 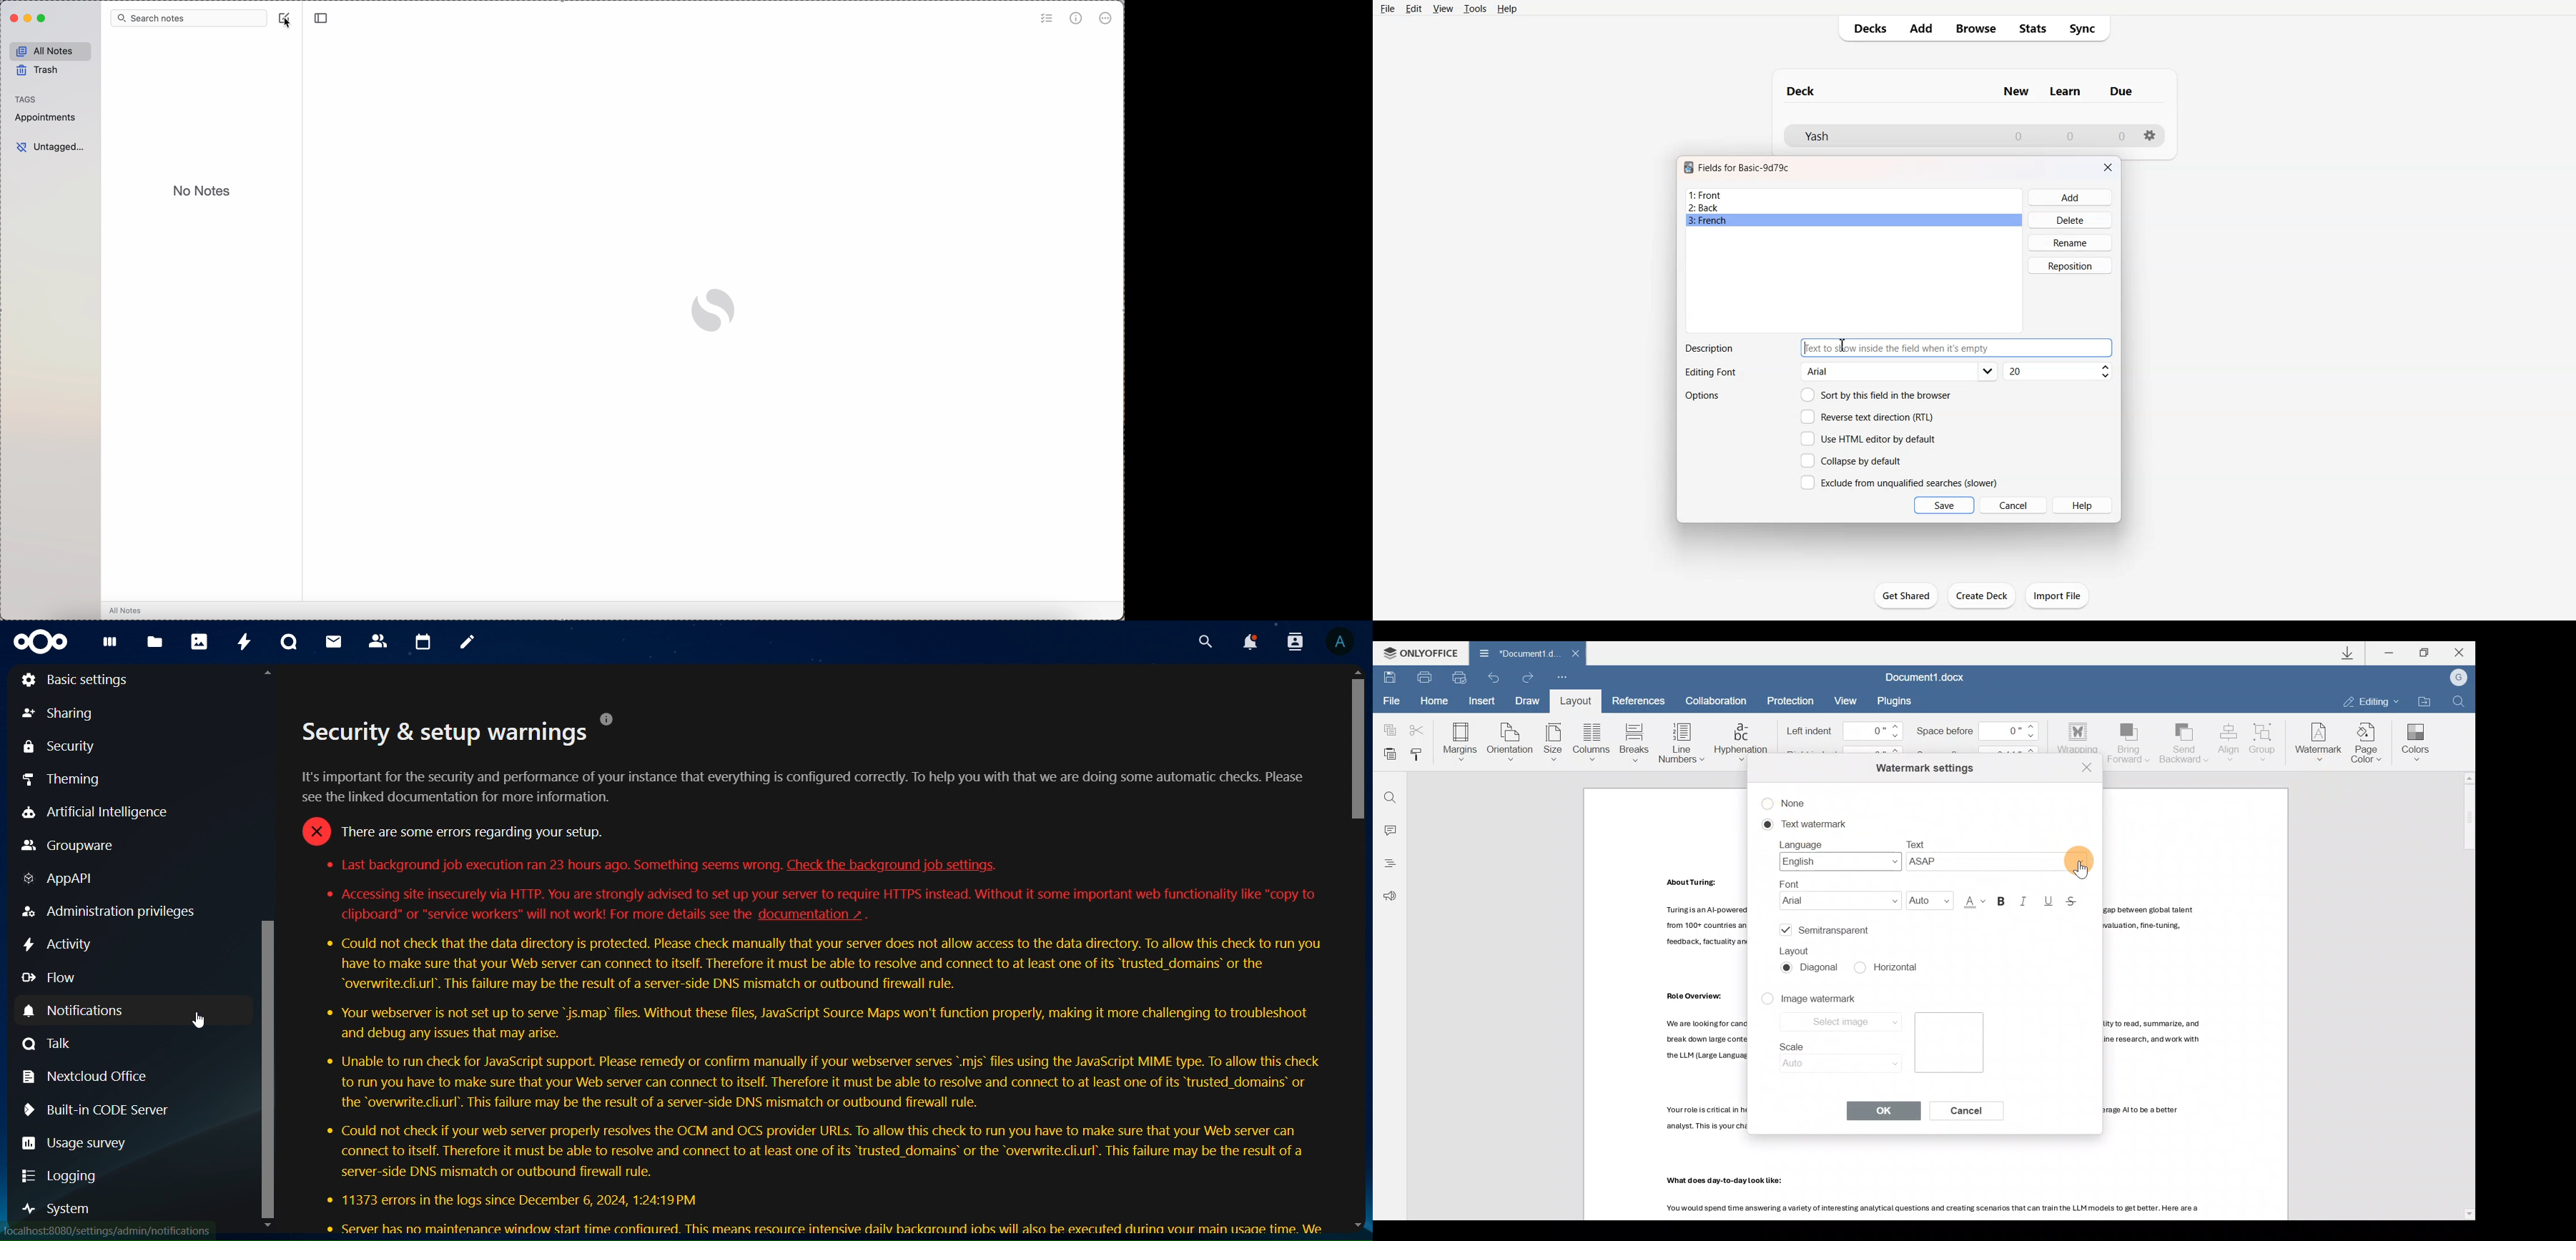 I want to click on Help, so click(x=1507, y=9).